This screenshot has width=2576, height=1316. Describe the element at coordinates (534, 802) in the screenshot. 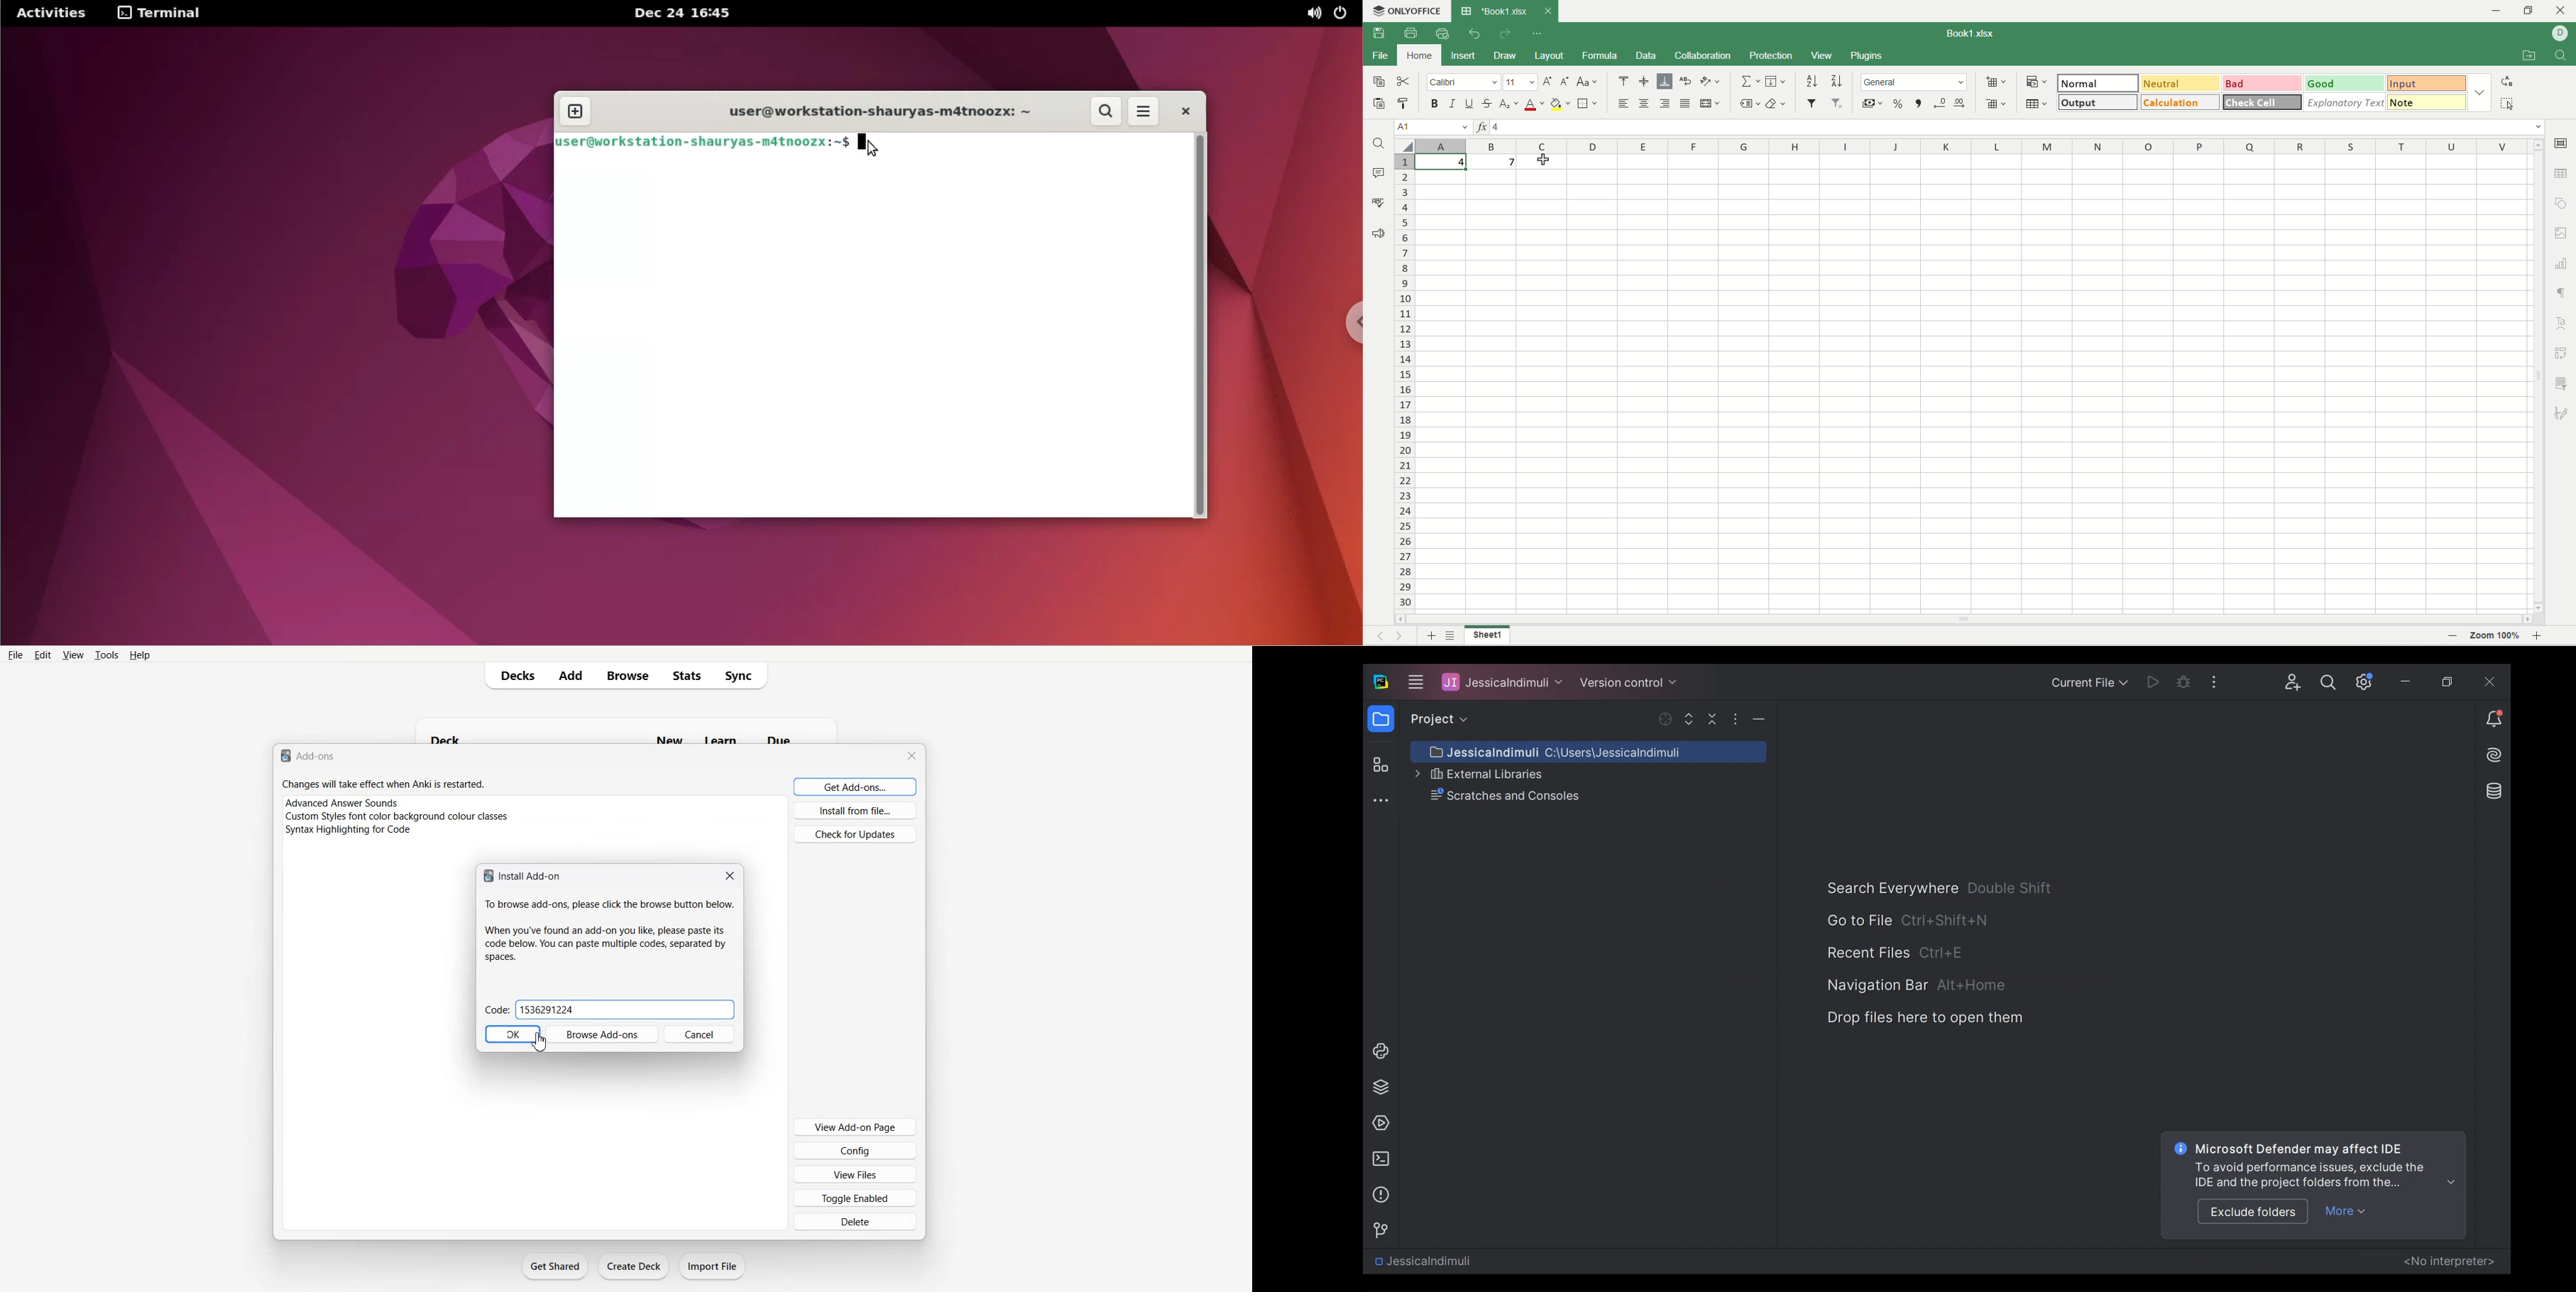

I see `Plugins` at that location.